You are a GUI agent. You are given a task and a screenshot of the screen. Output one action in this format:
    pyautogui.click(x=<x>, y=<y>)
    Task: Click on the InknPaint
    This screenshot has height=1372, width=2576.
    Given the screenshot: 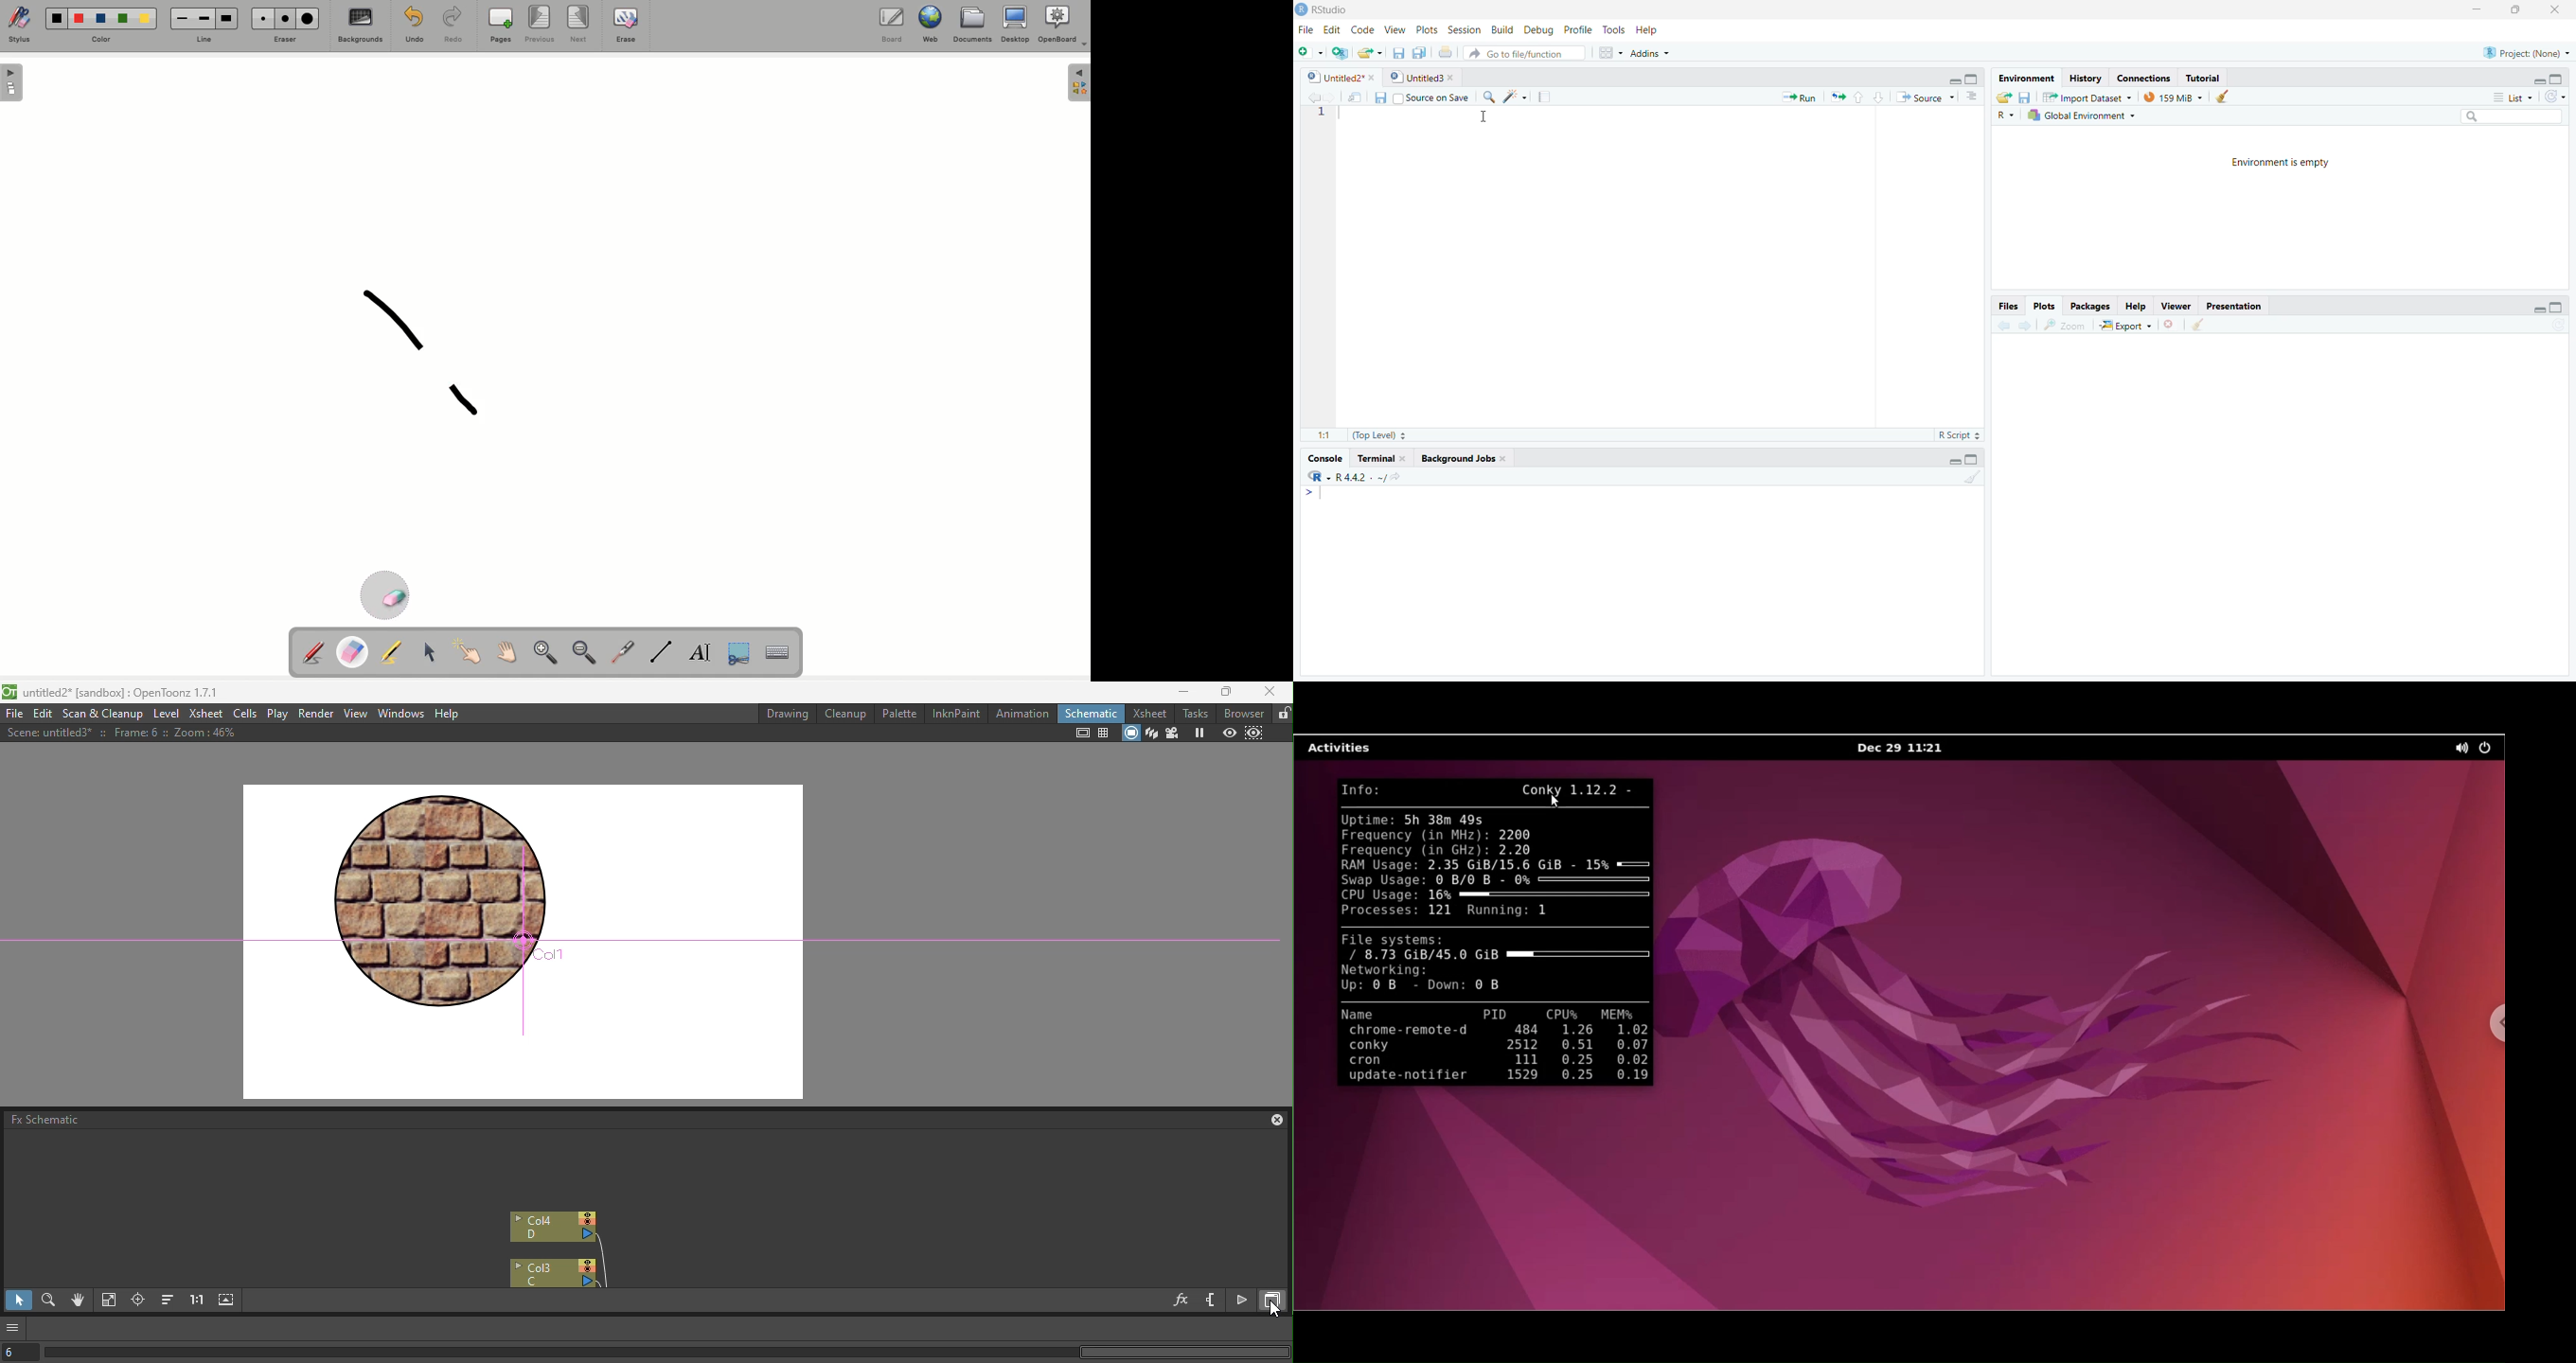 What is the action you would take?
    pyautogui.click(x=957, y=714)
    